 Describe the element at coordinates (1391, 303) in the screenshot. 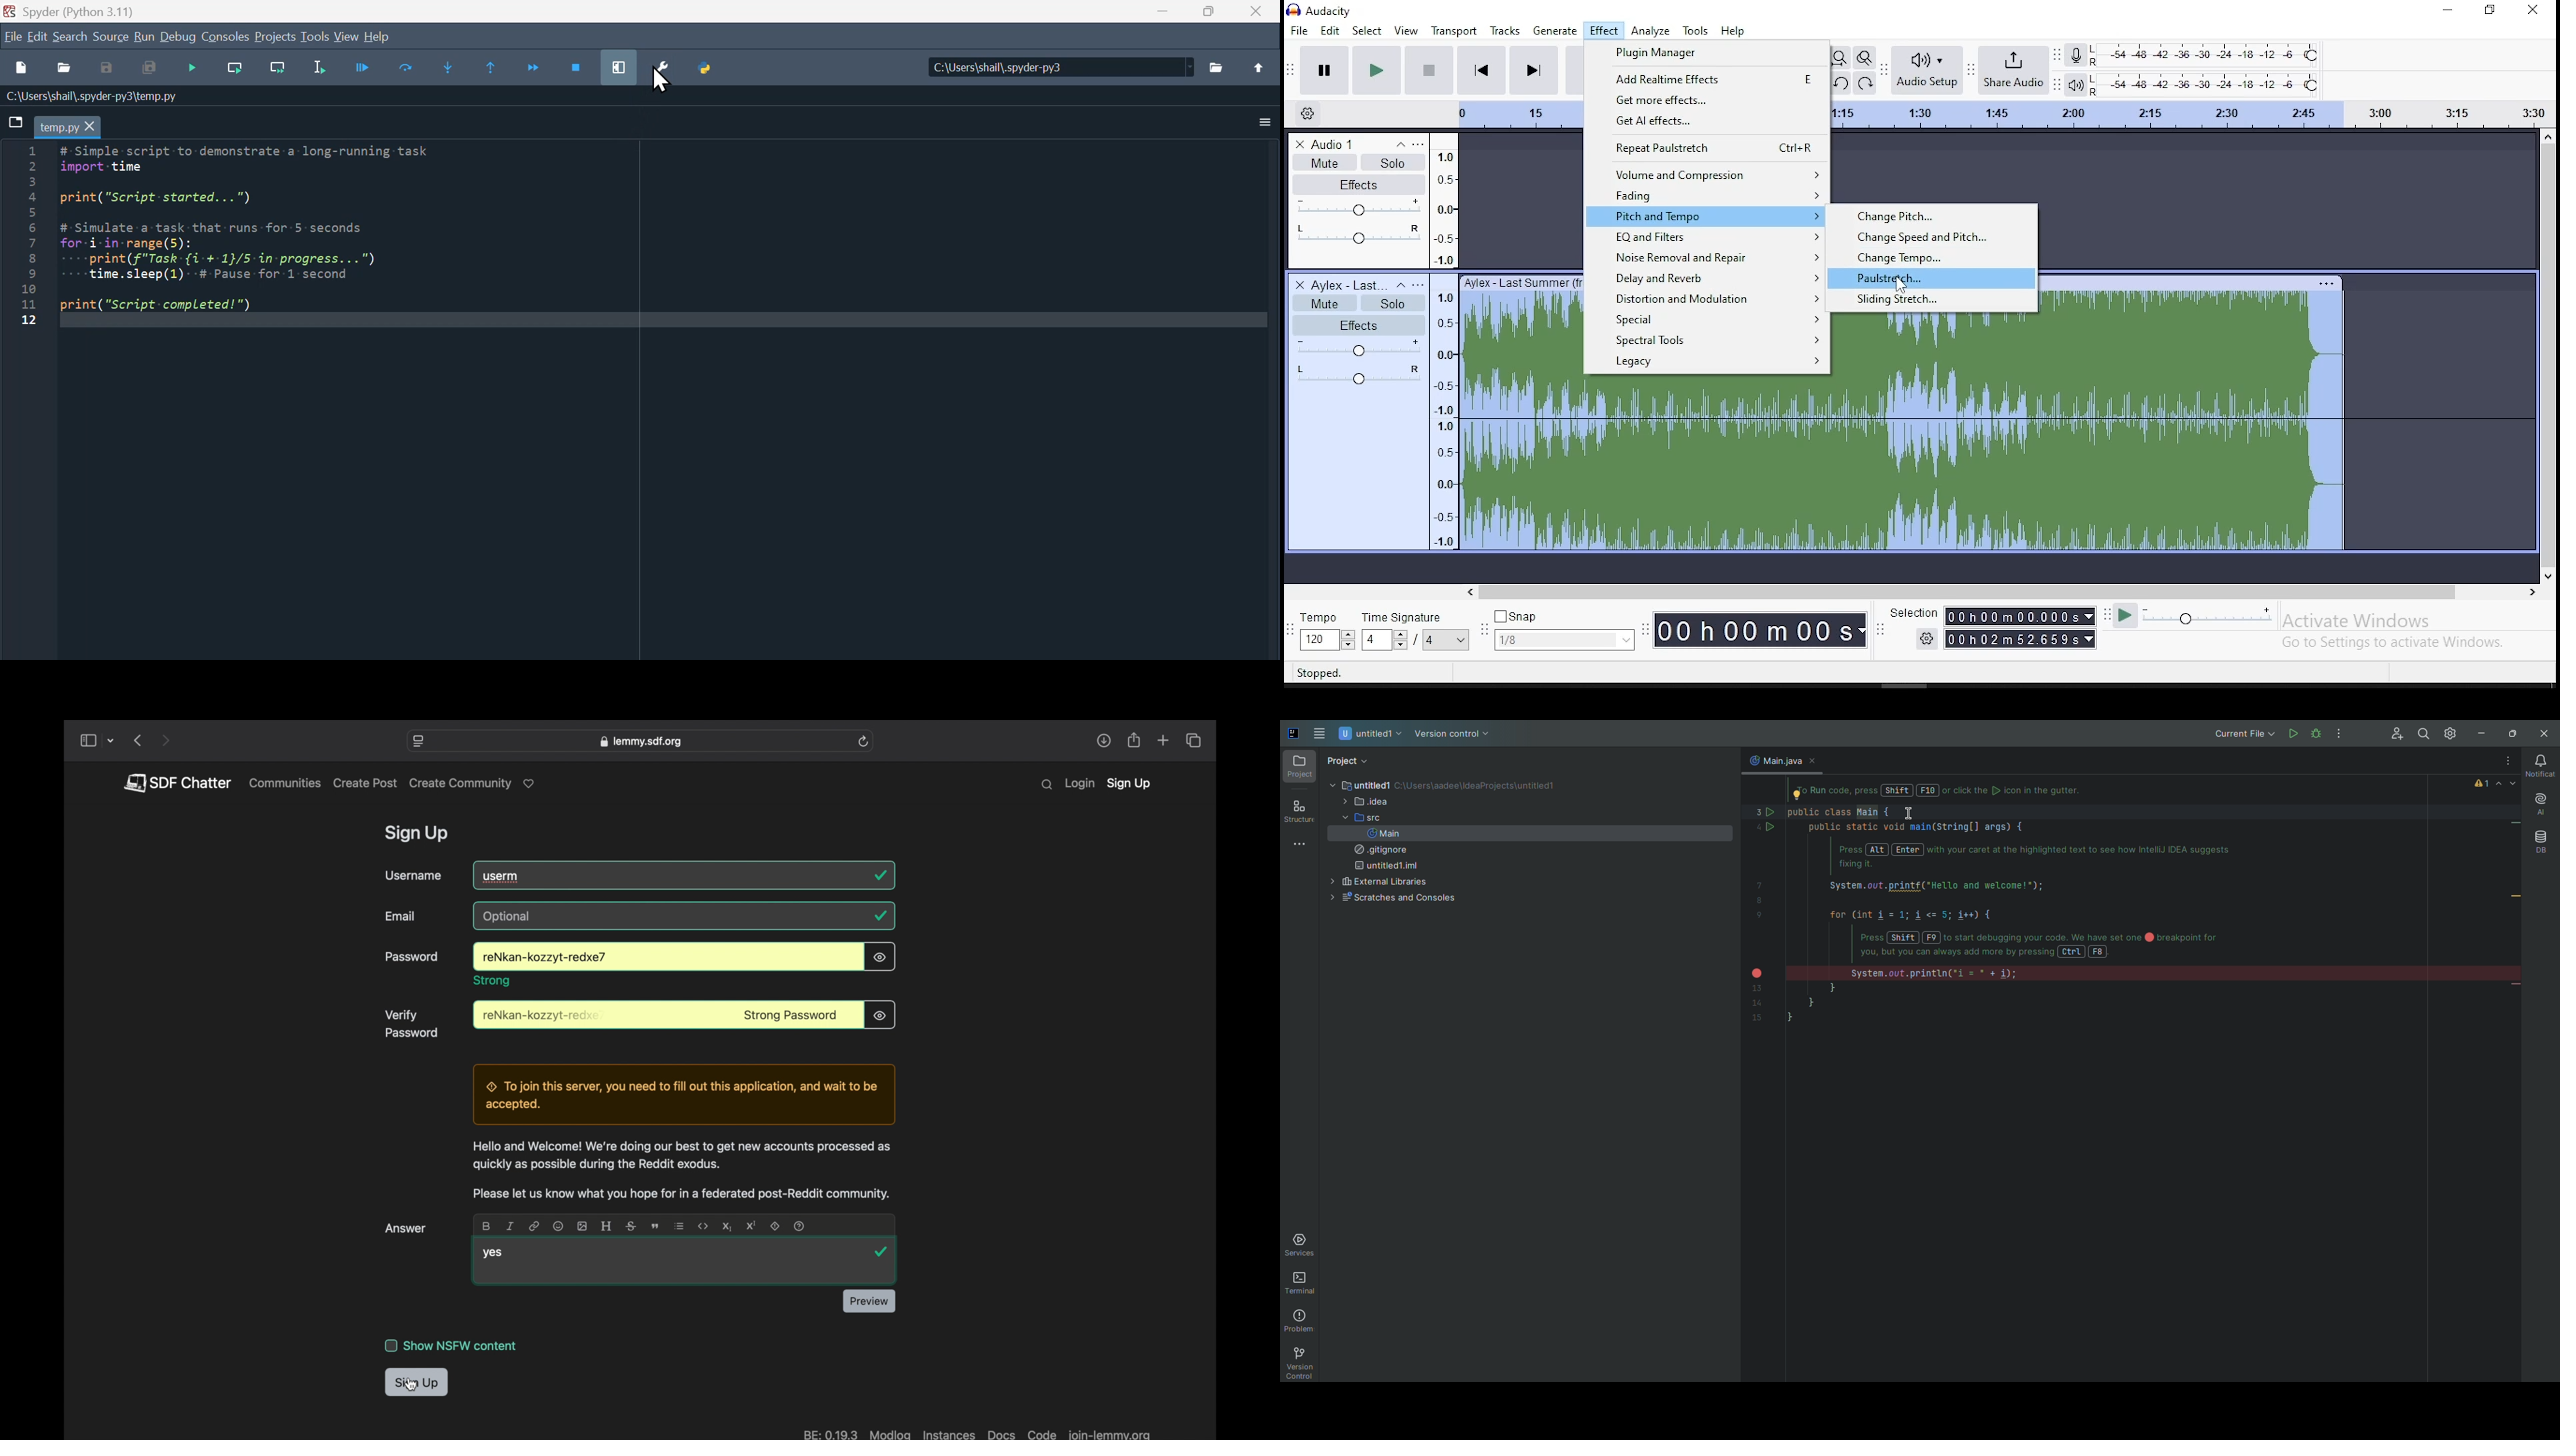

I see `solo` at that location.